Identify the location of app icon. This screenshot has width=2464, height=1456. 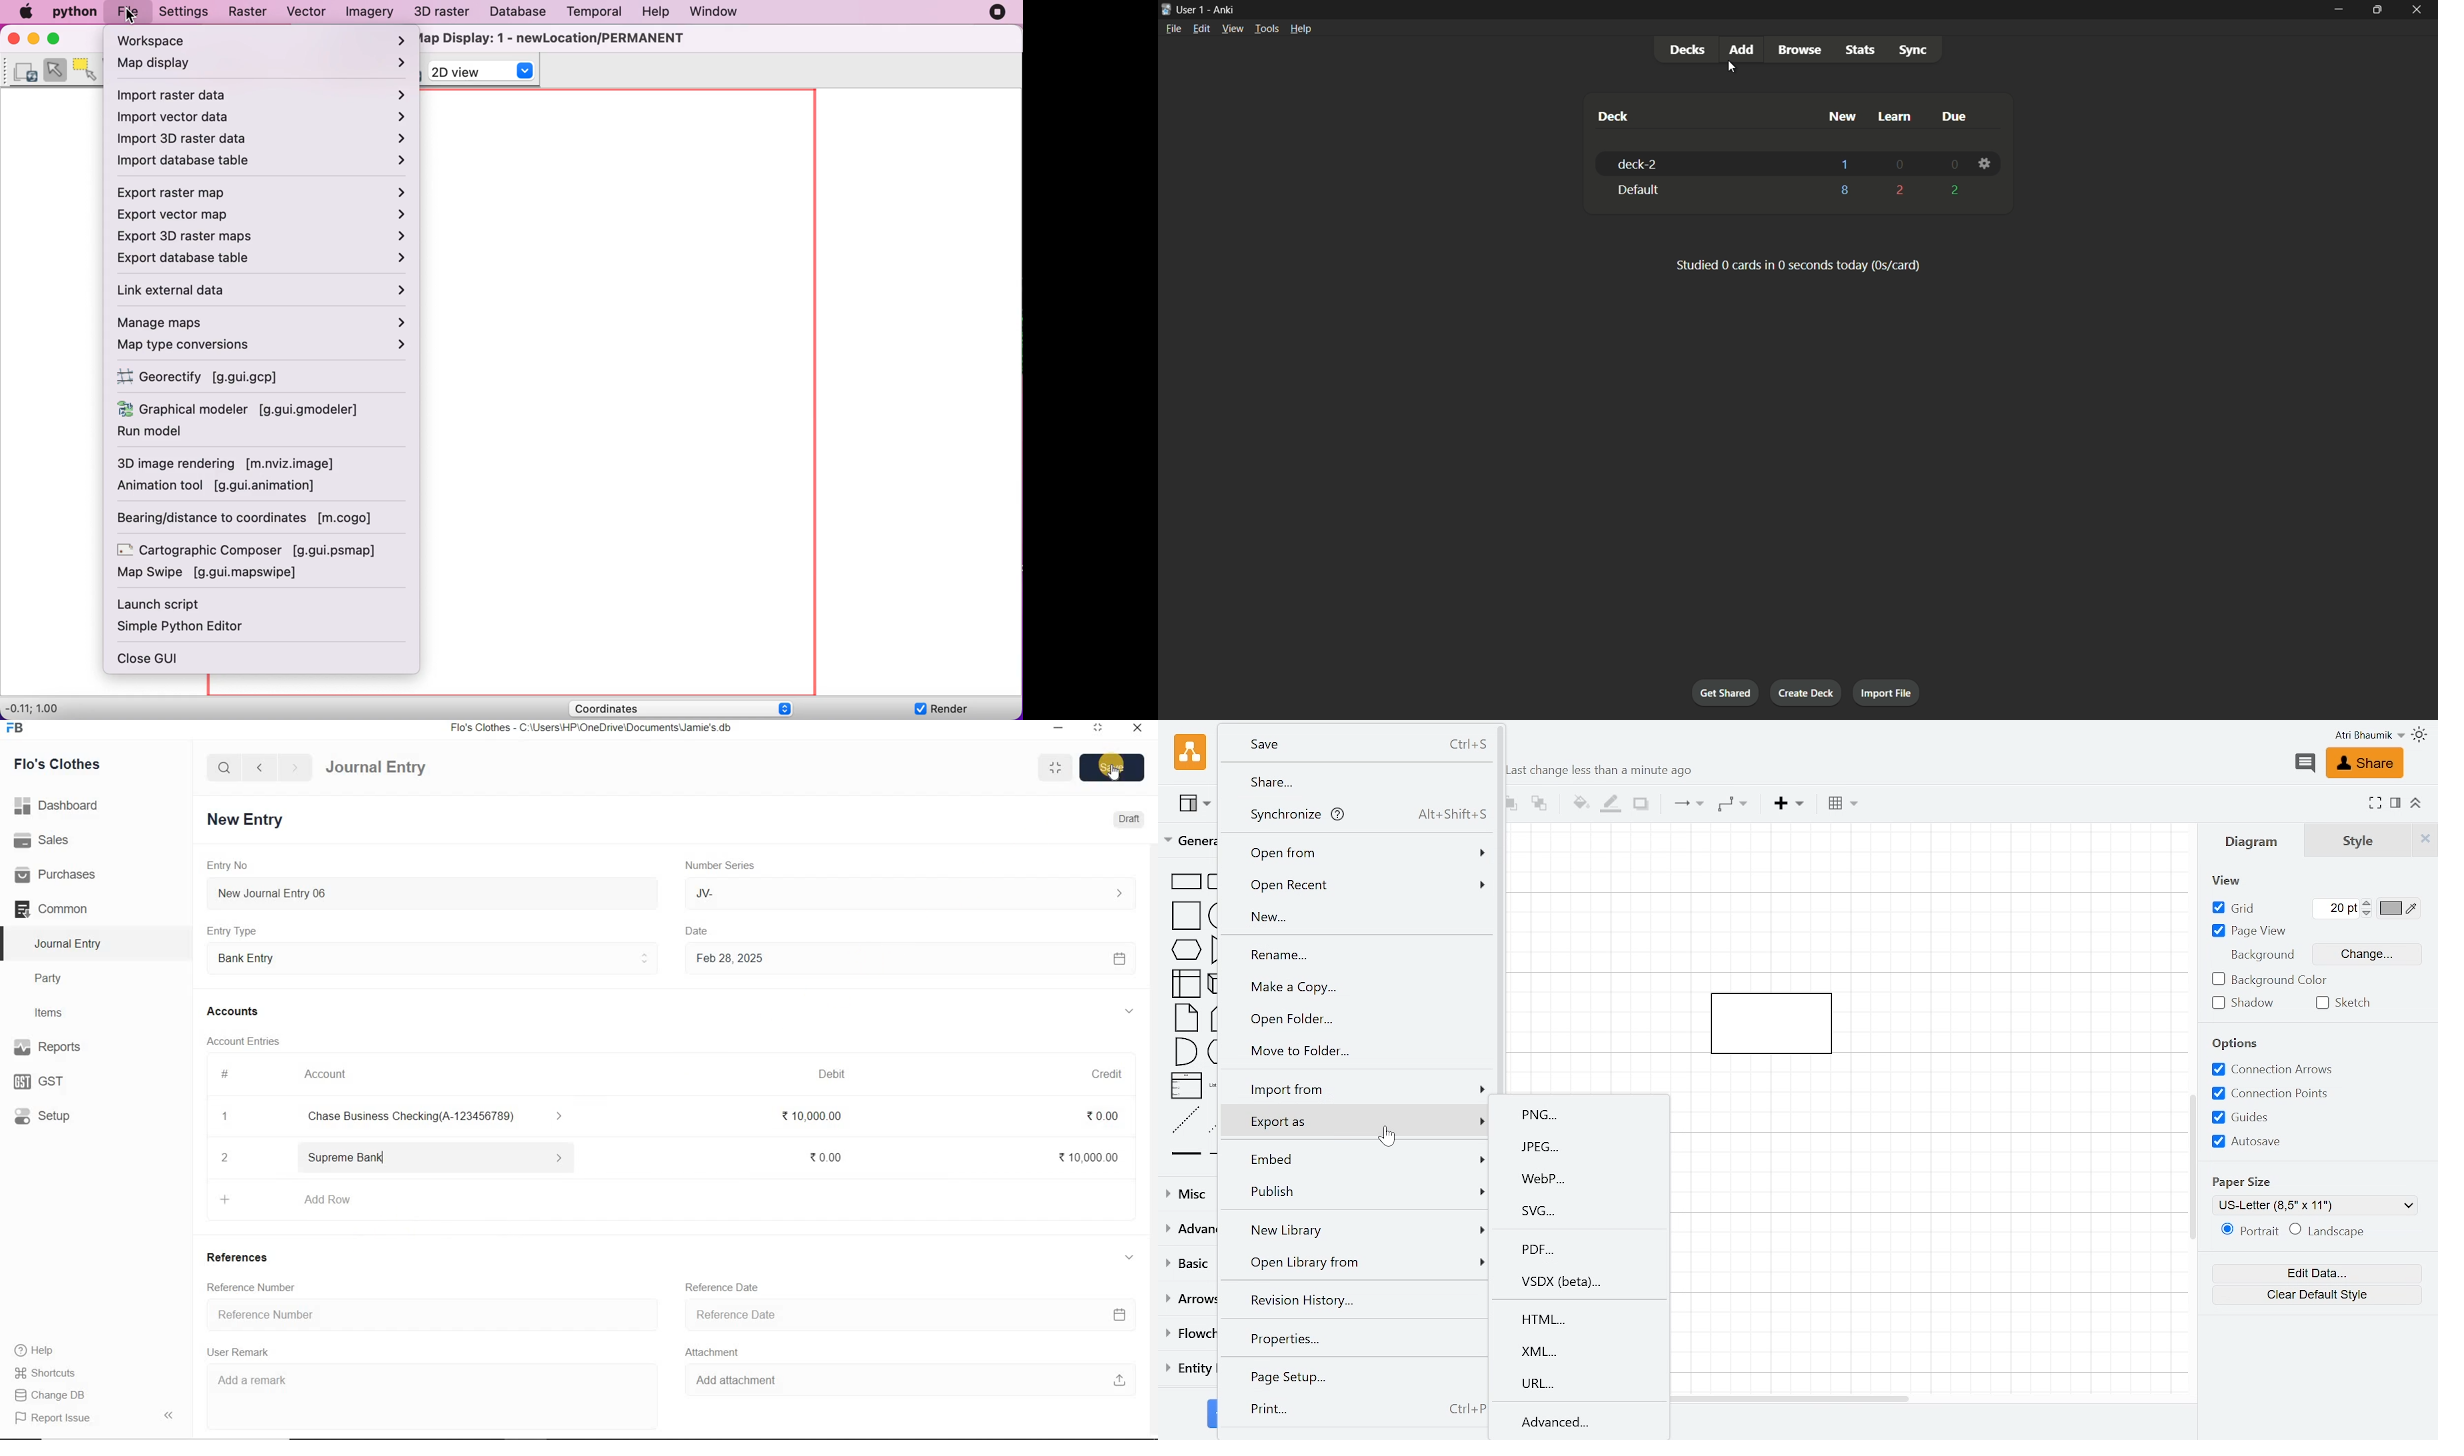
(1165, 10).